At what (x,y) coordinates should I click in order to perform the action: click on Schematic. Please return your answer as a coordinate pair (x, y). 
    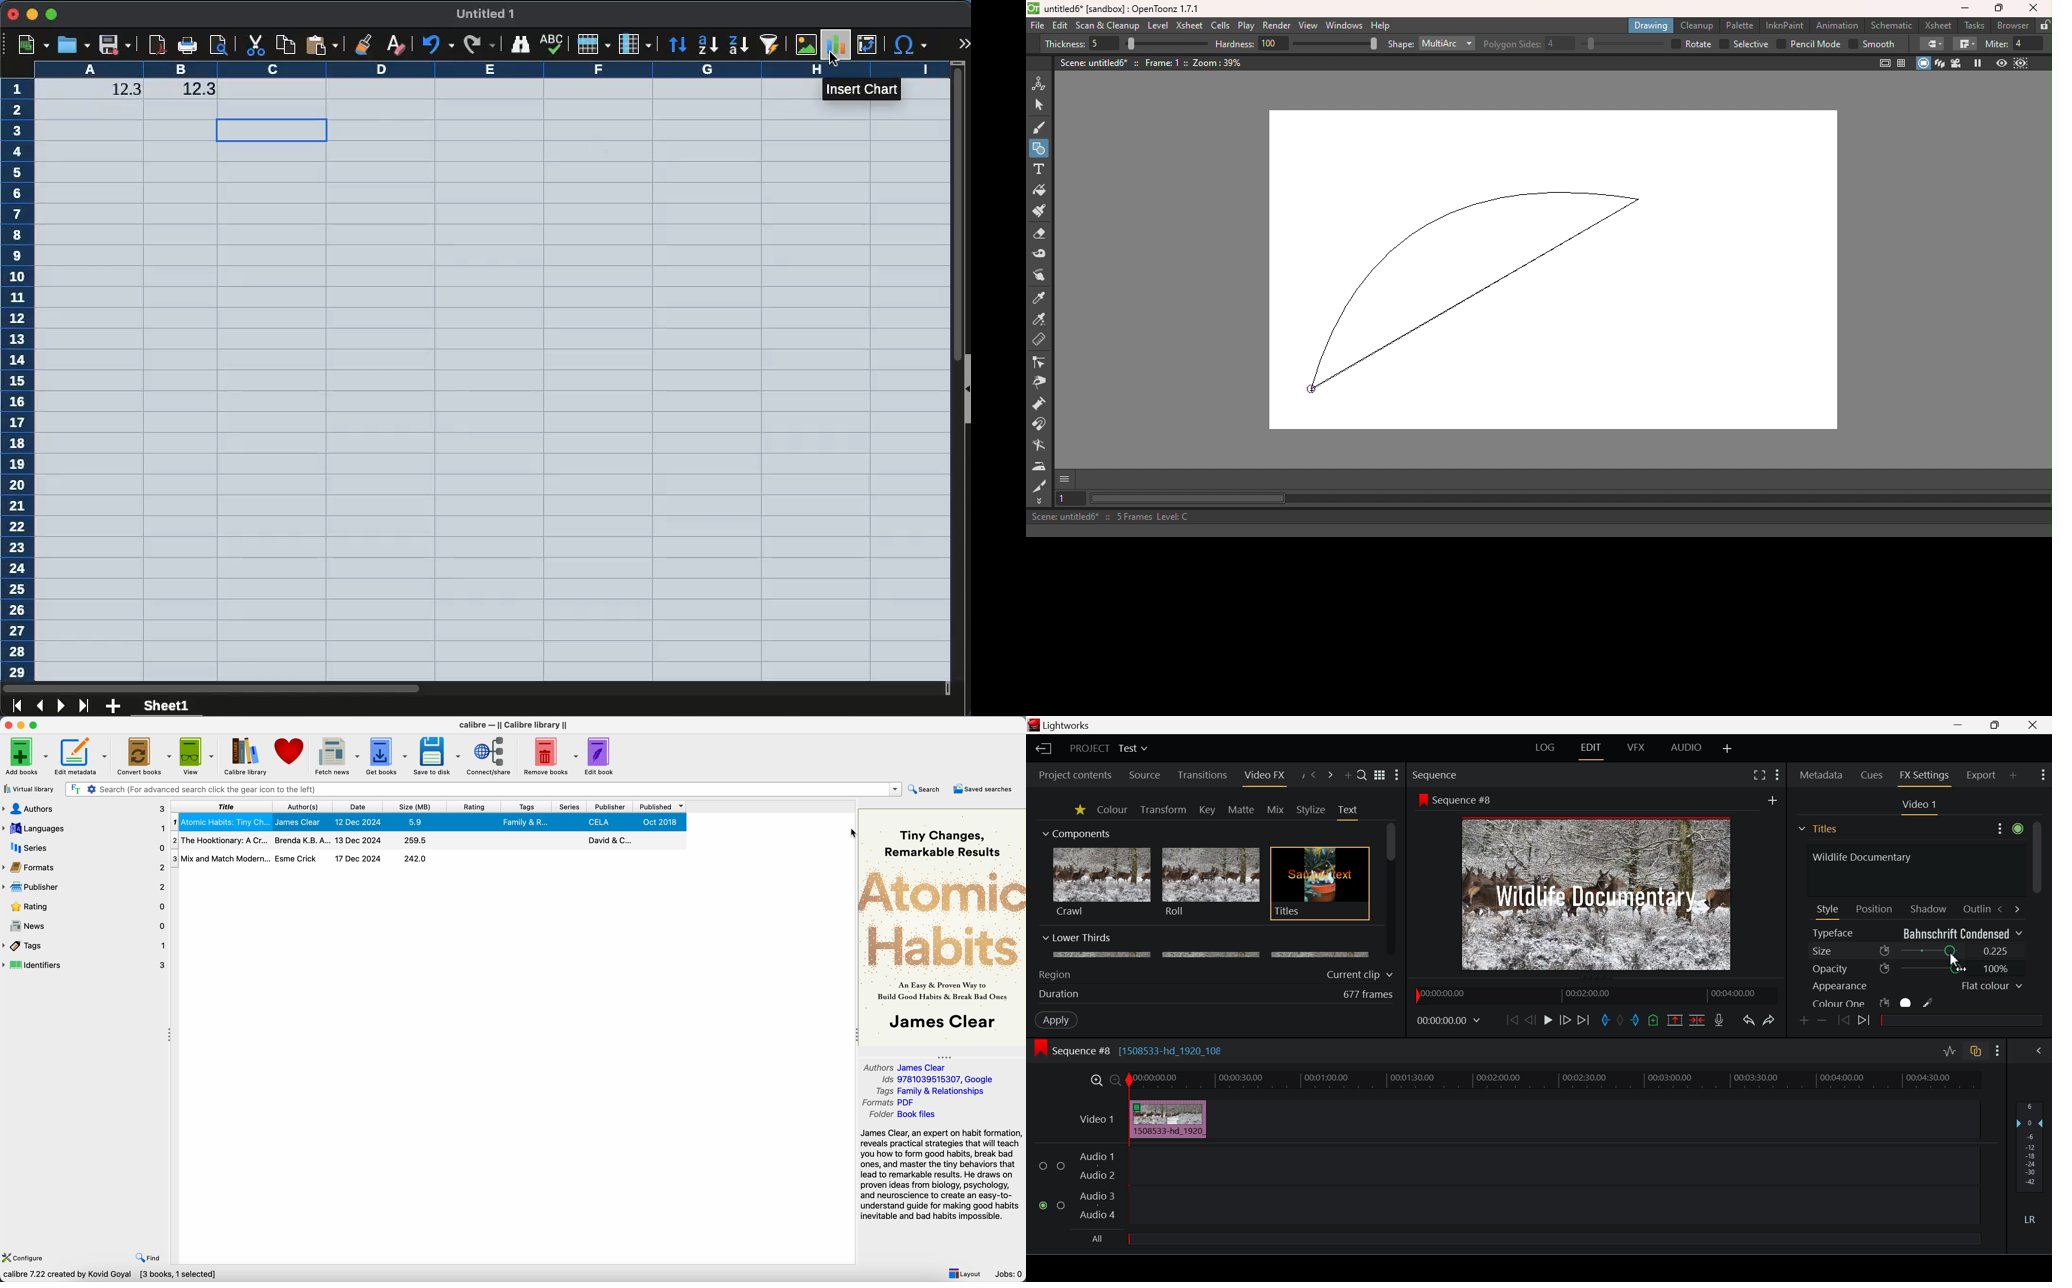
    Looking at the image, I should click on (1891, 25).